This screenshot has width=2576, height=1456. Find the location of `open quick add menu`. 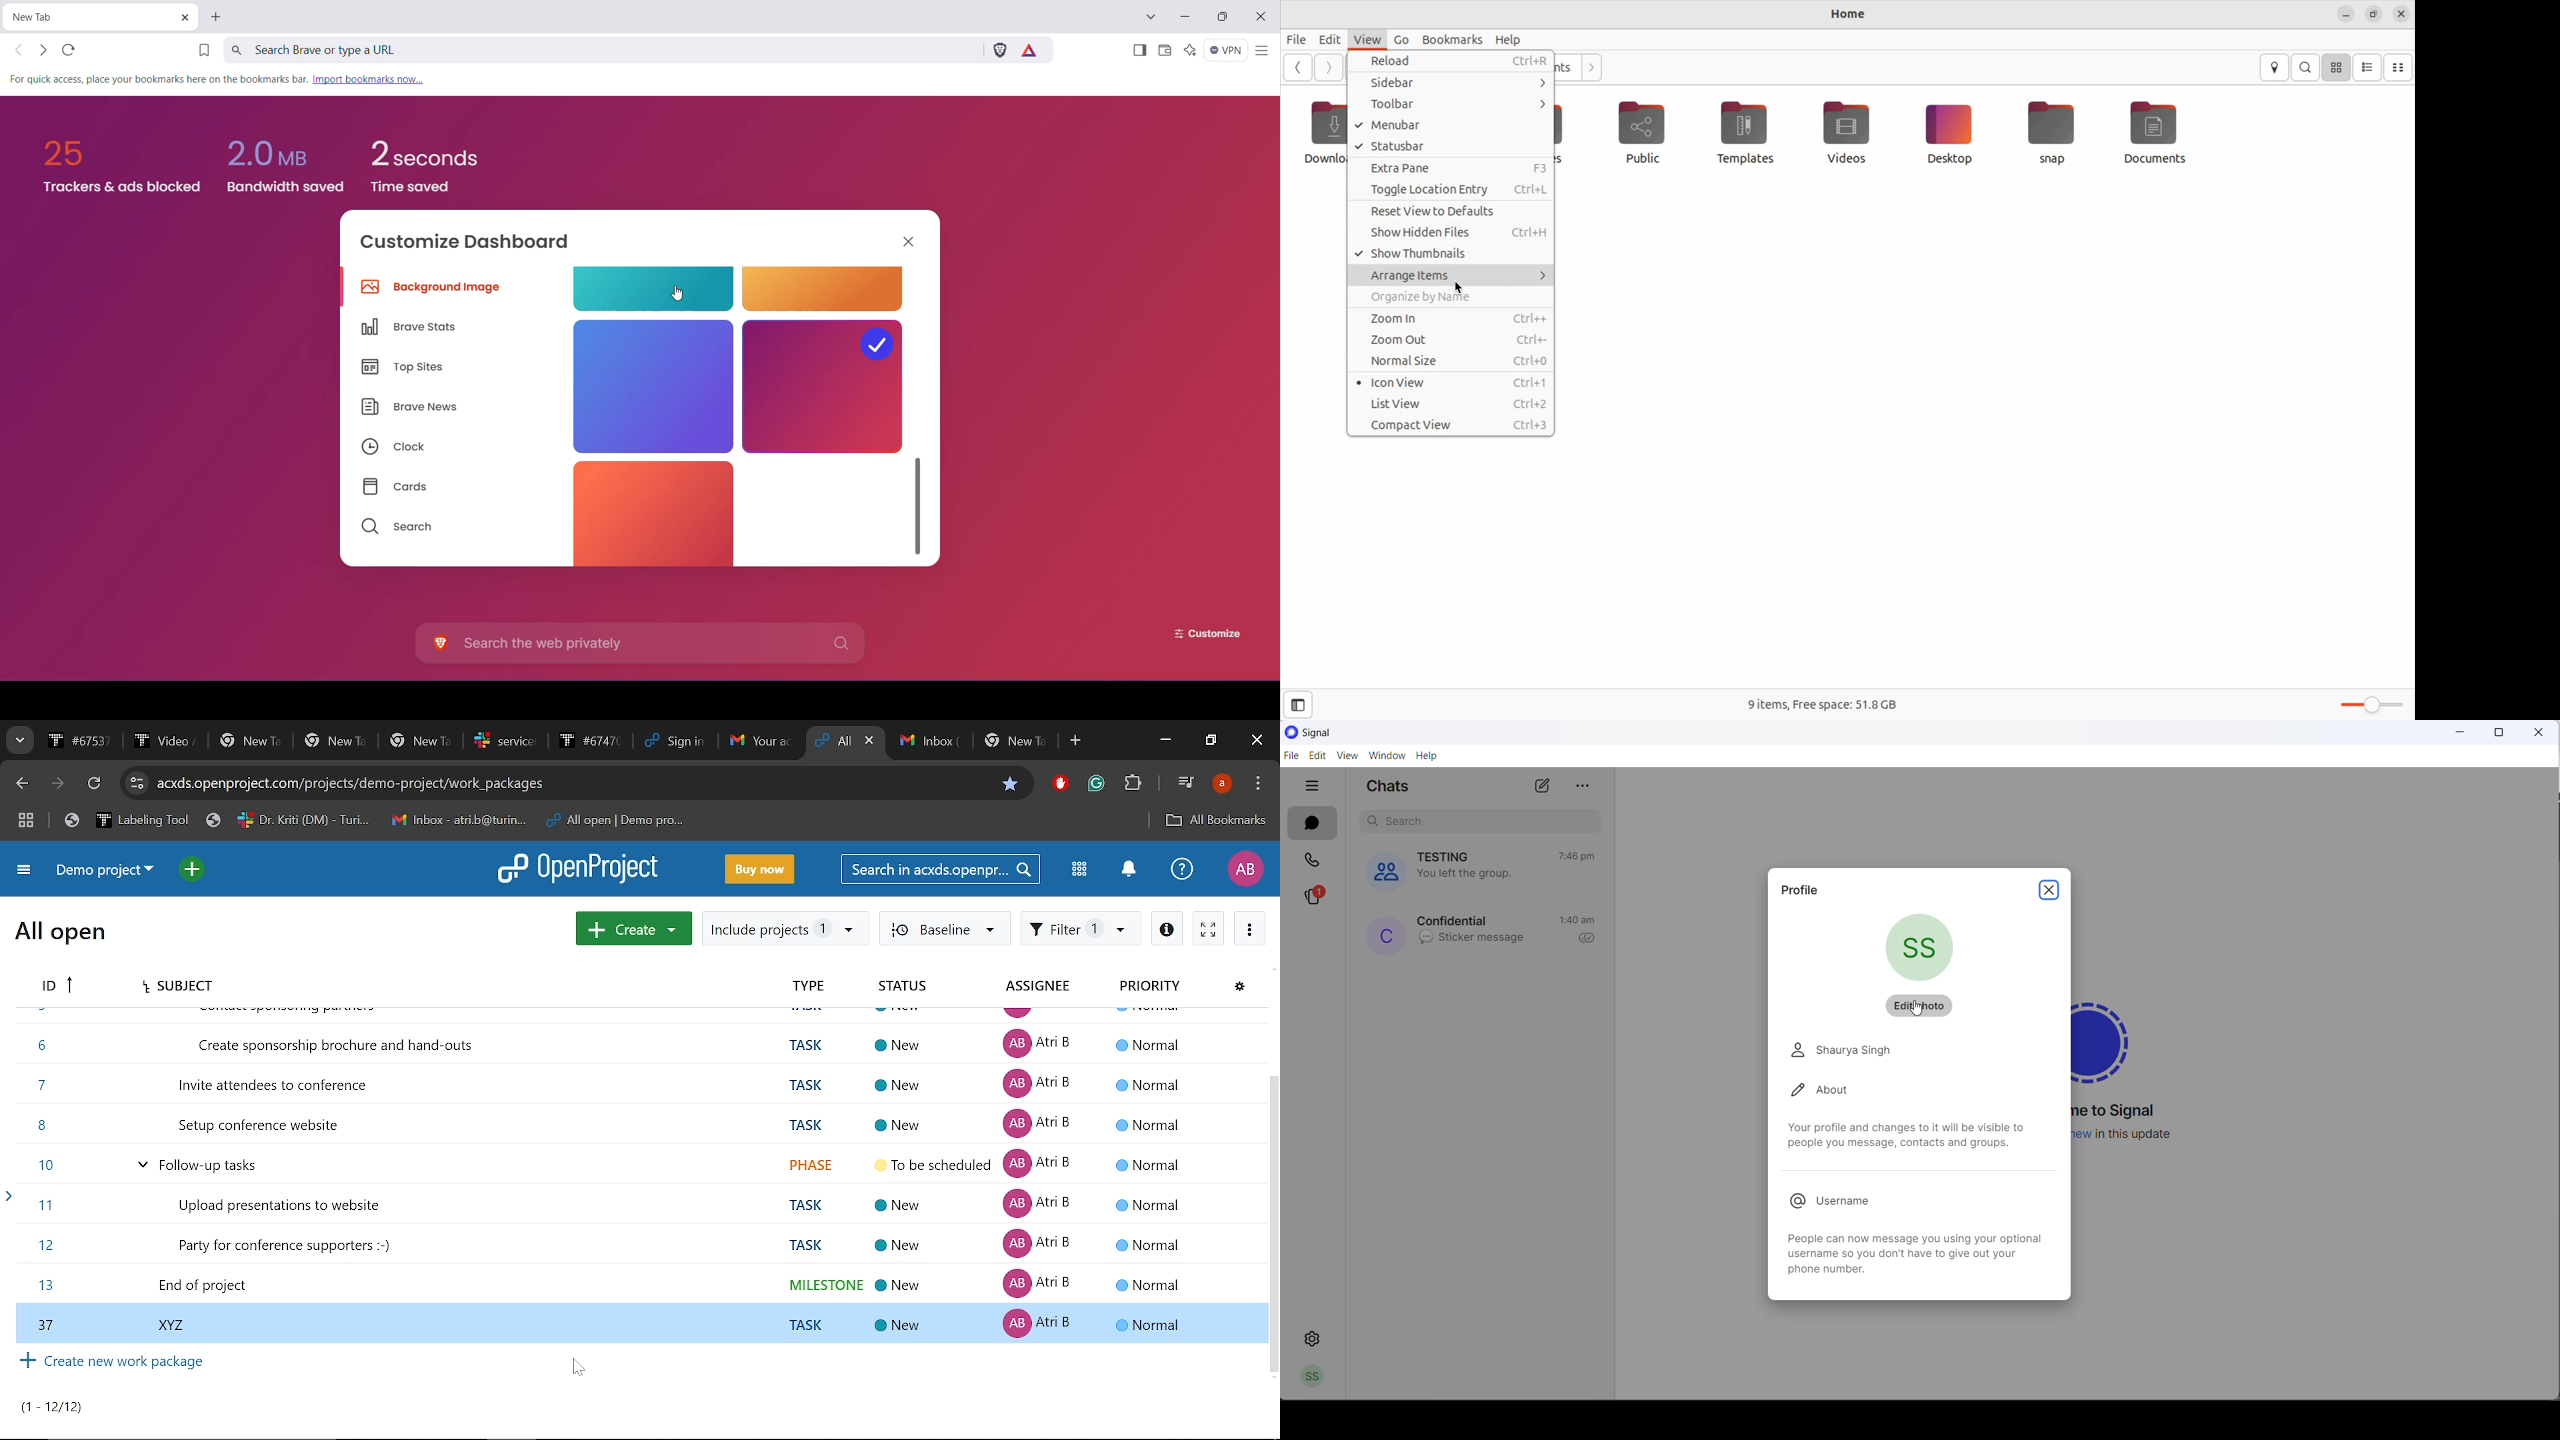

open quick add menu is located at coordinates (192, 869).